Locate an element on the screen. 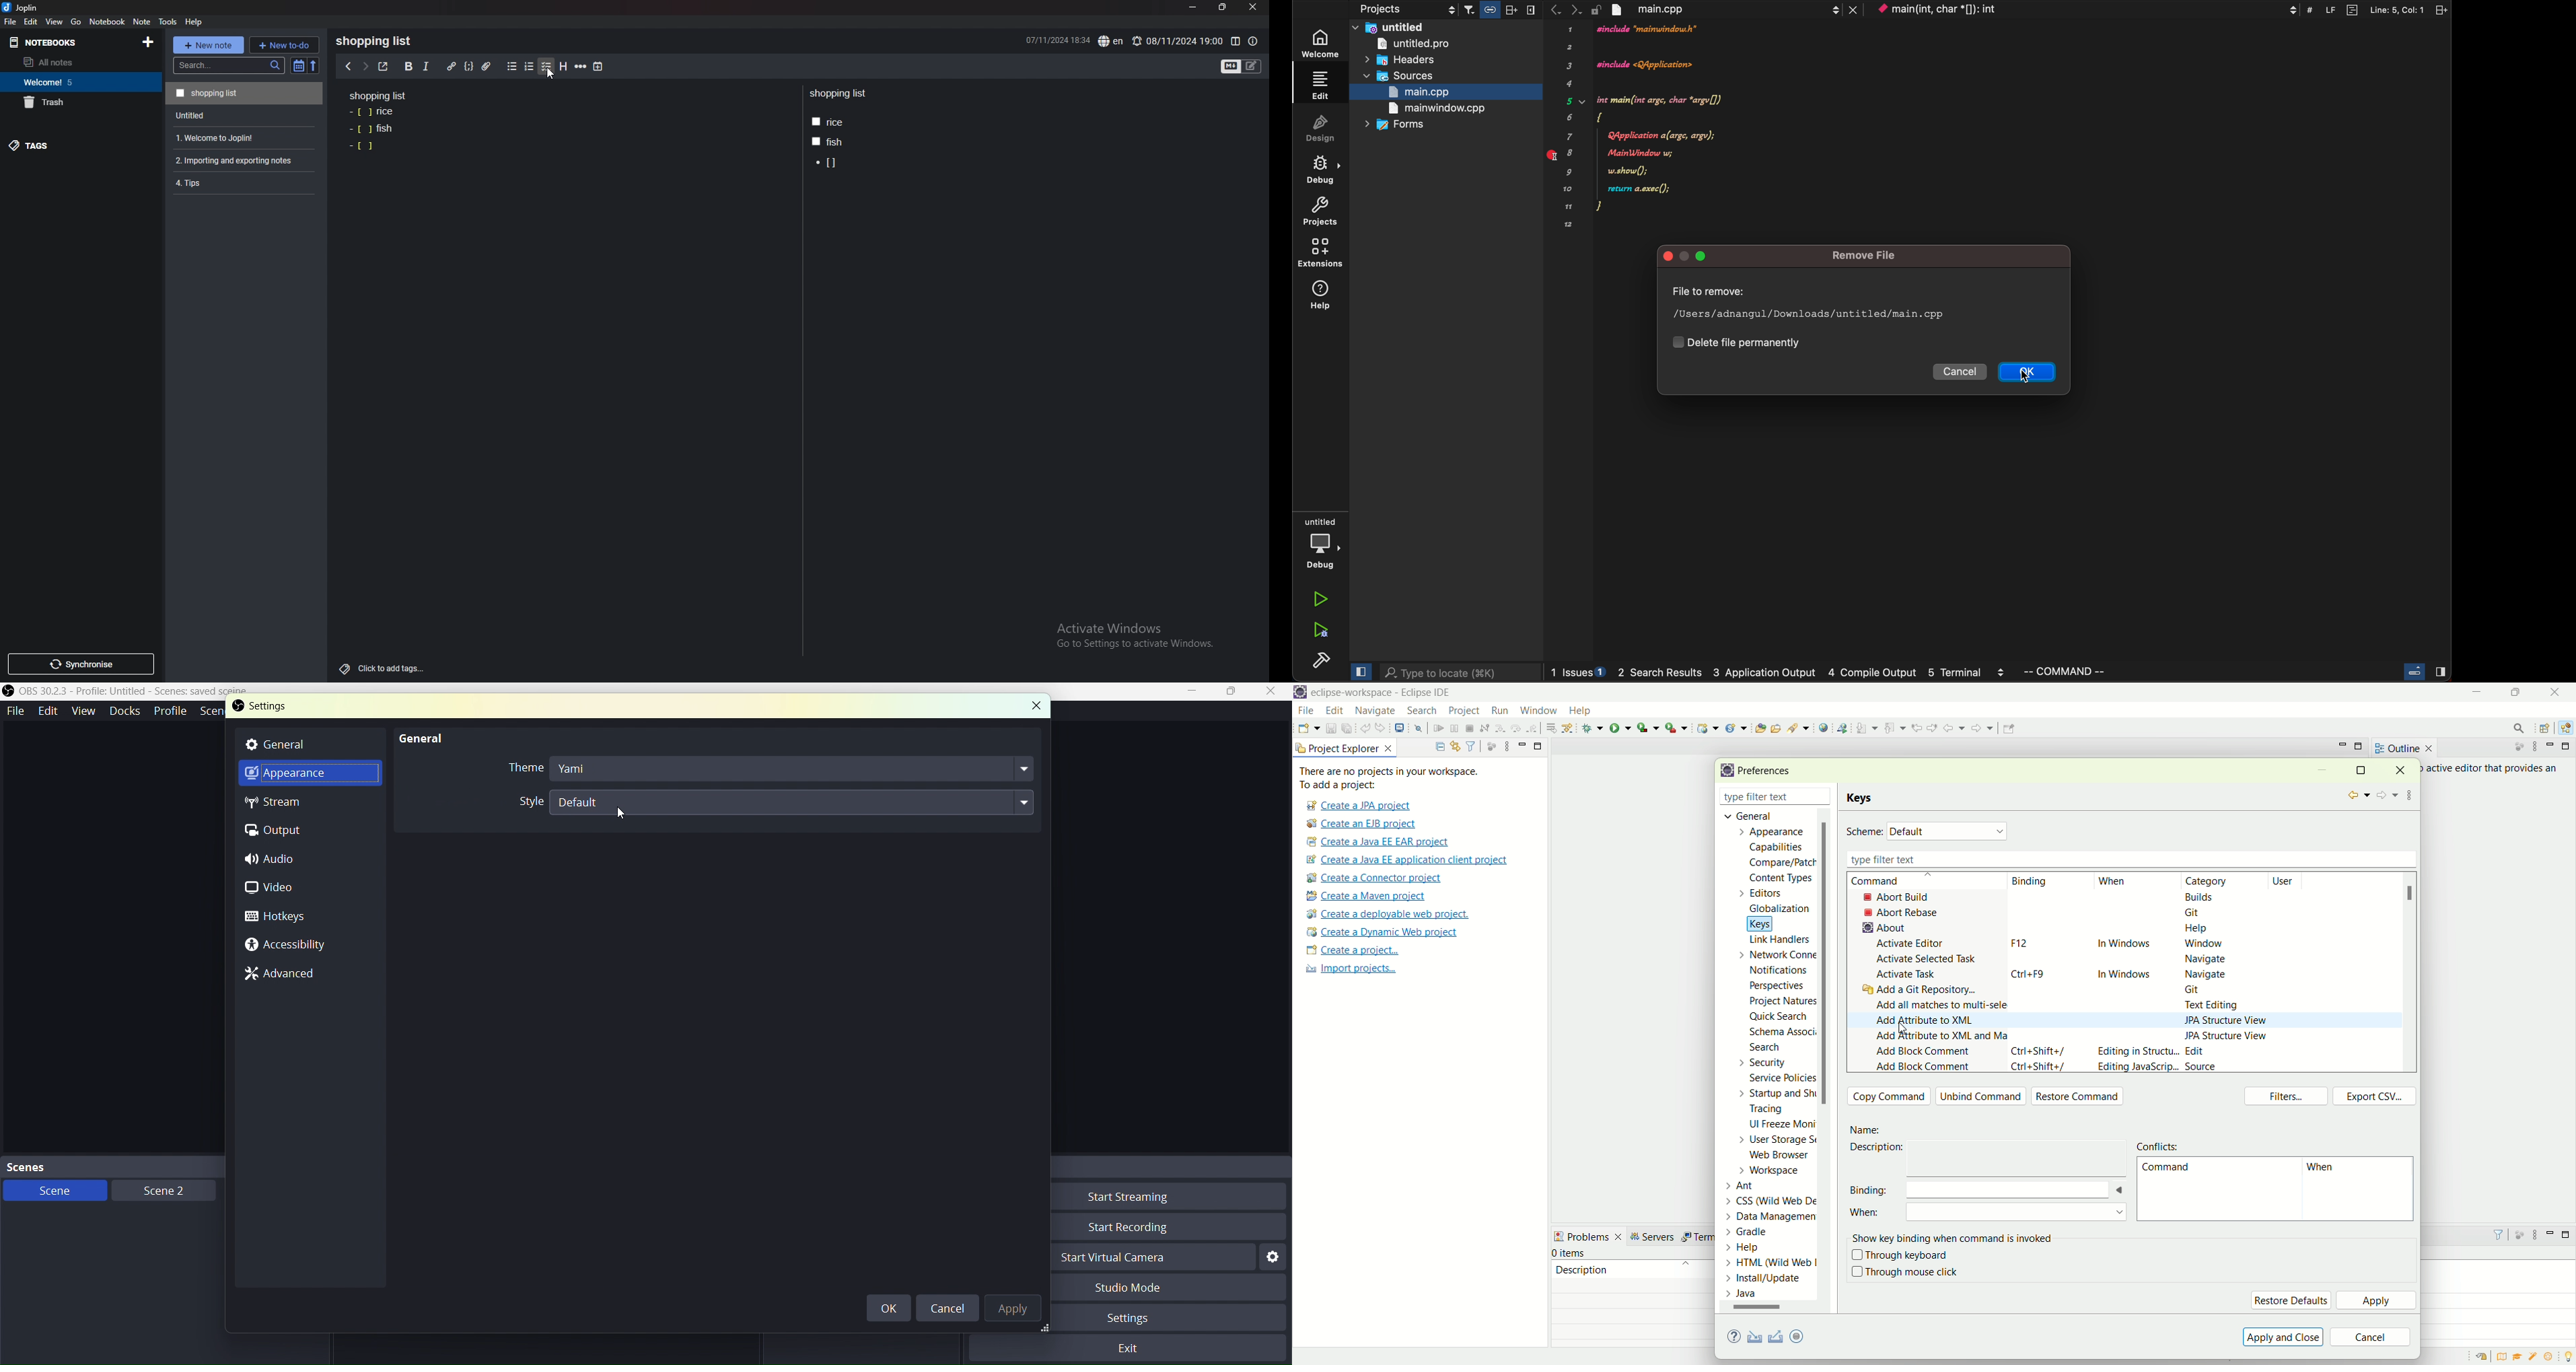  back is located at coordinates (1957, 727).